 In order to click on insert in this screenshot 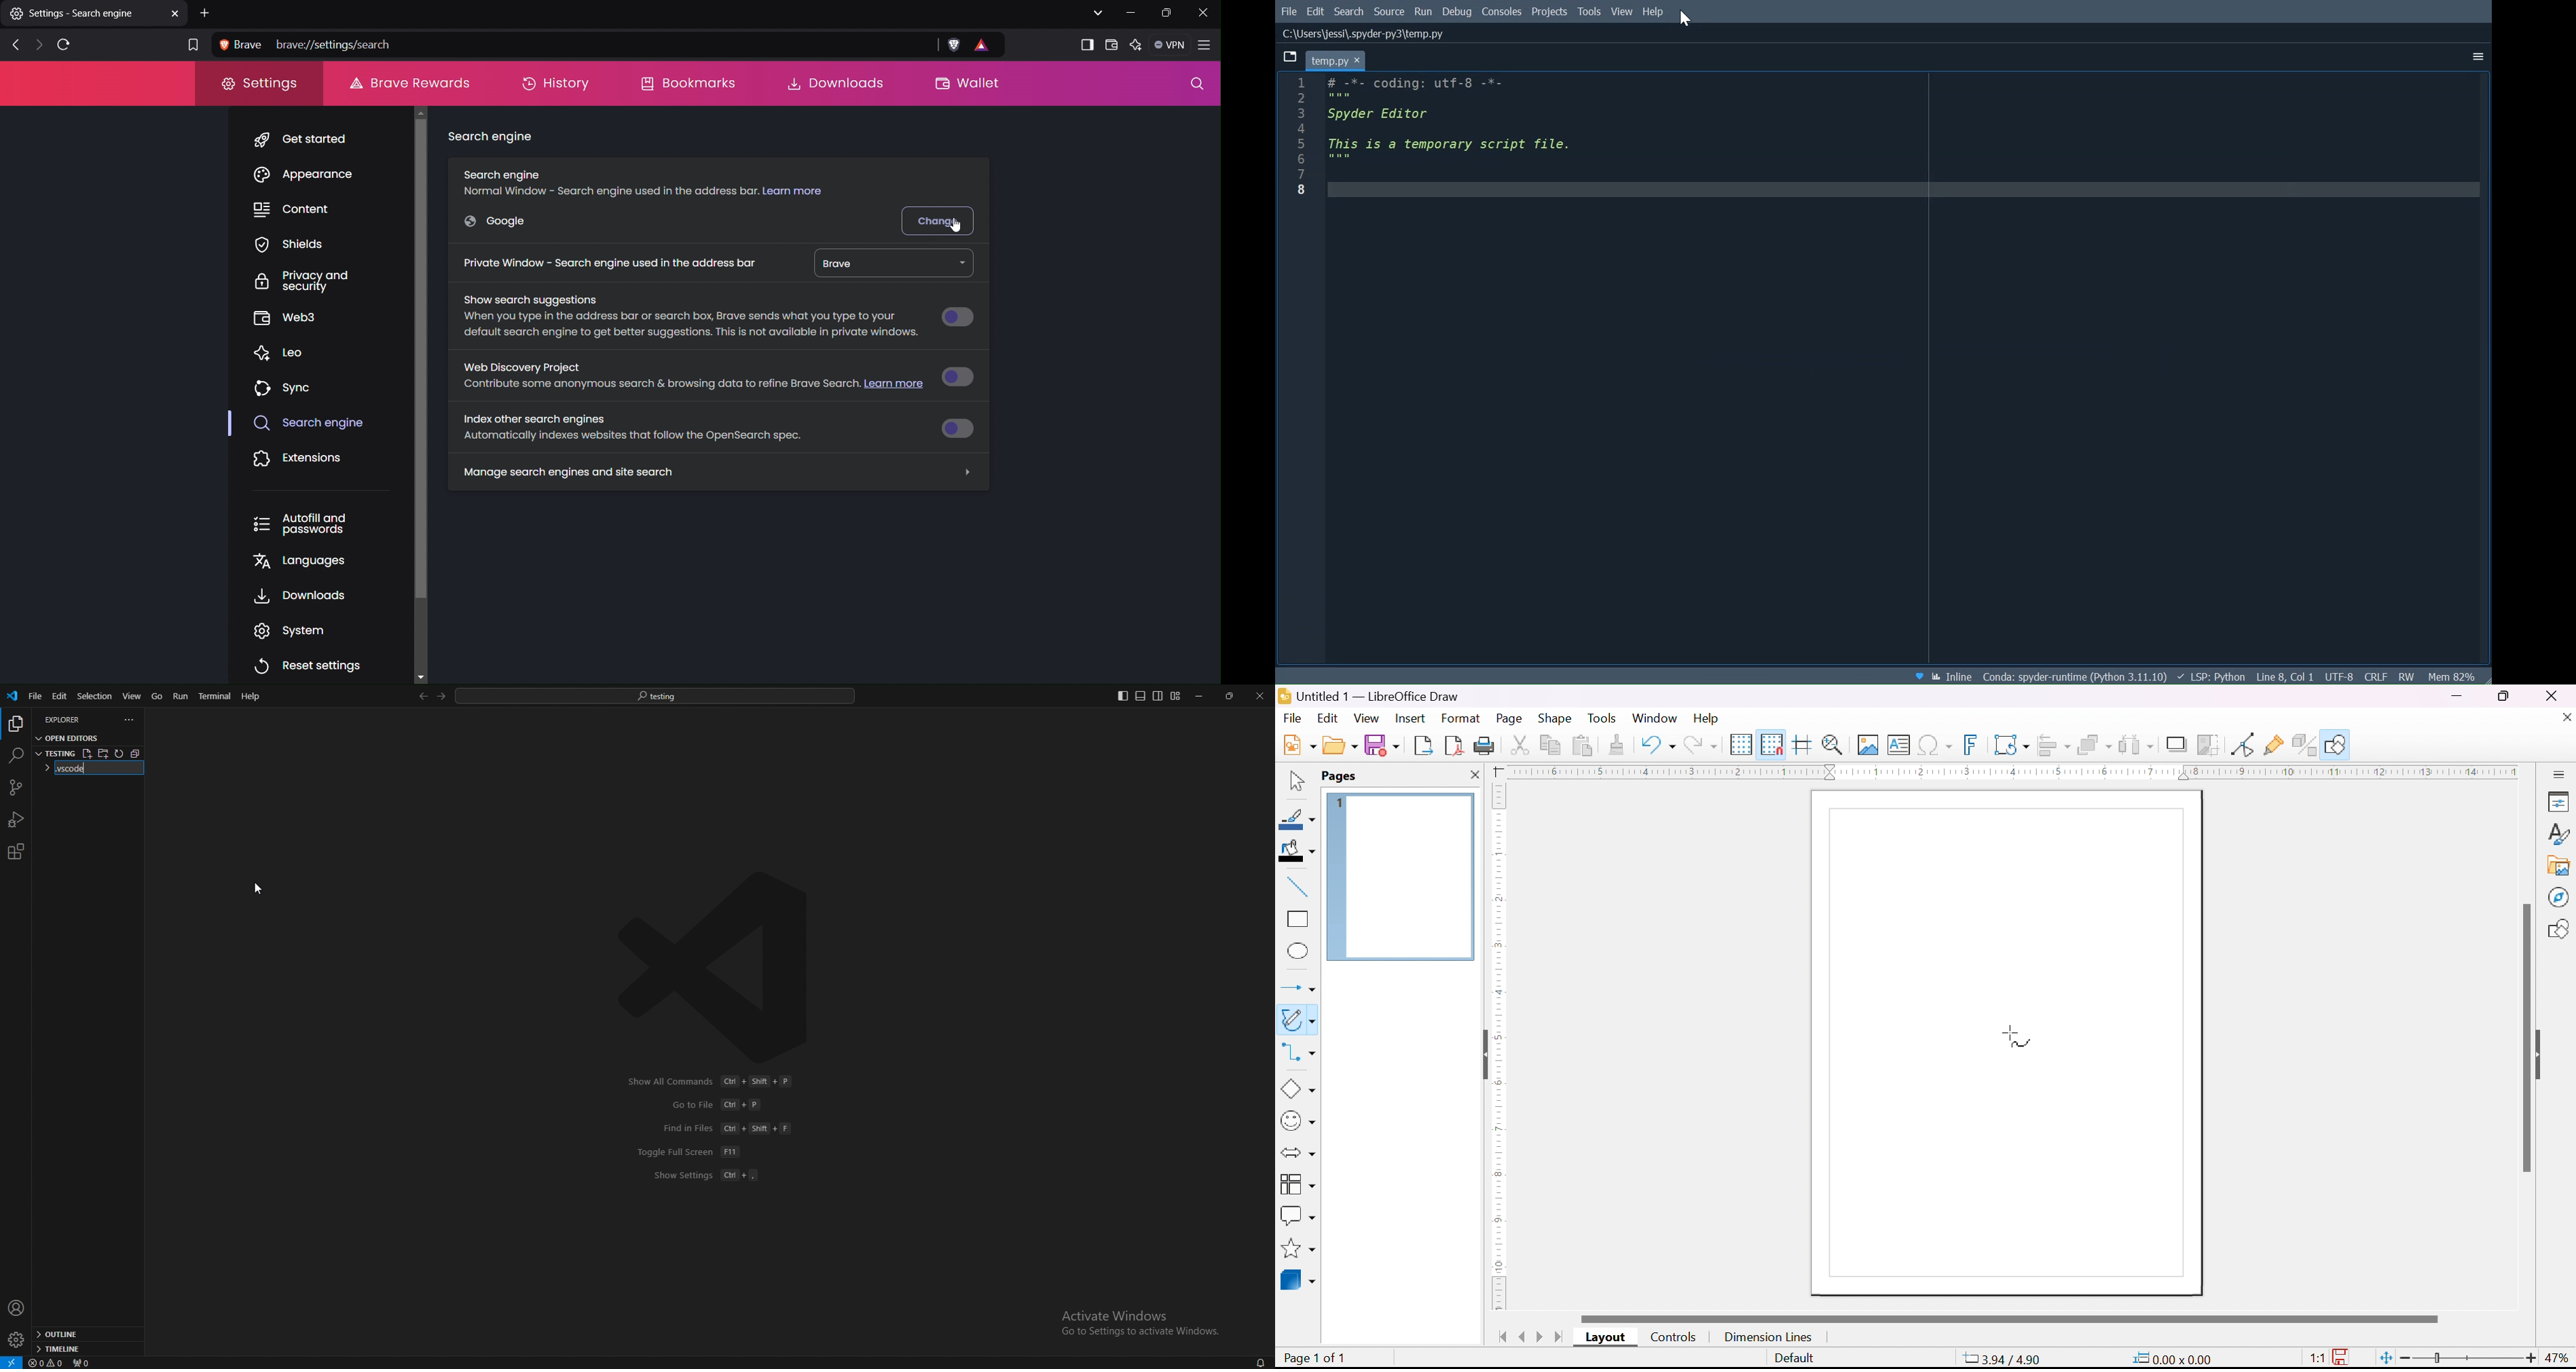, I will do `click(1409, 718)`.